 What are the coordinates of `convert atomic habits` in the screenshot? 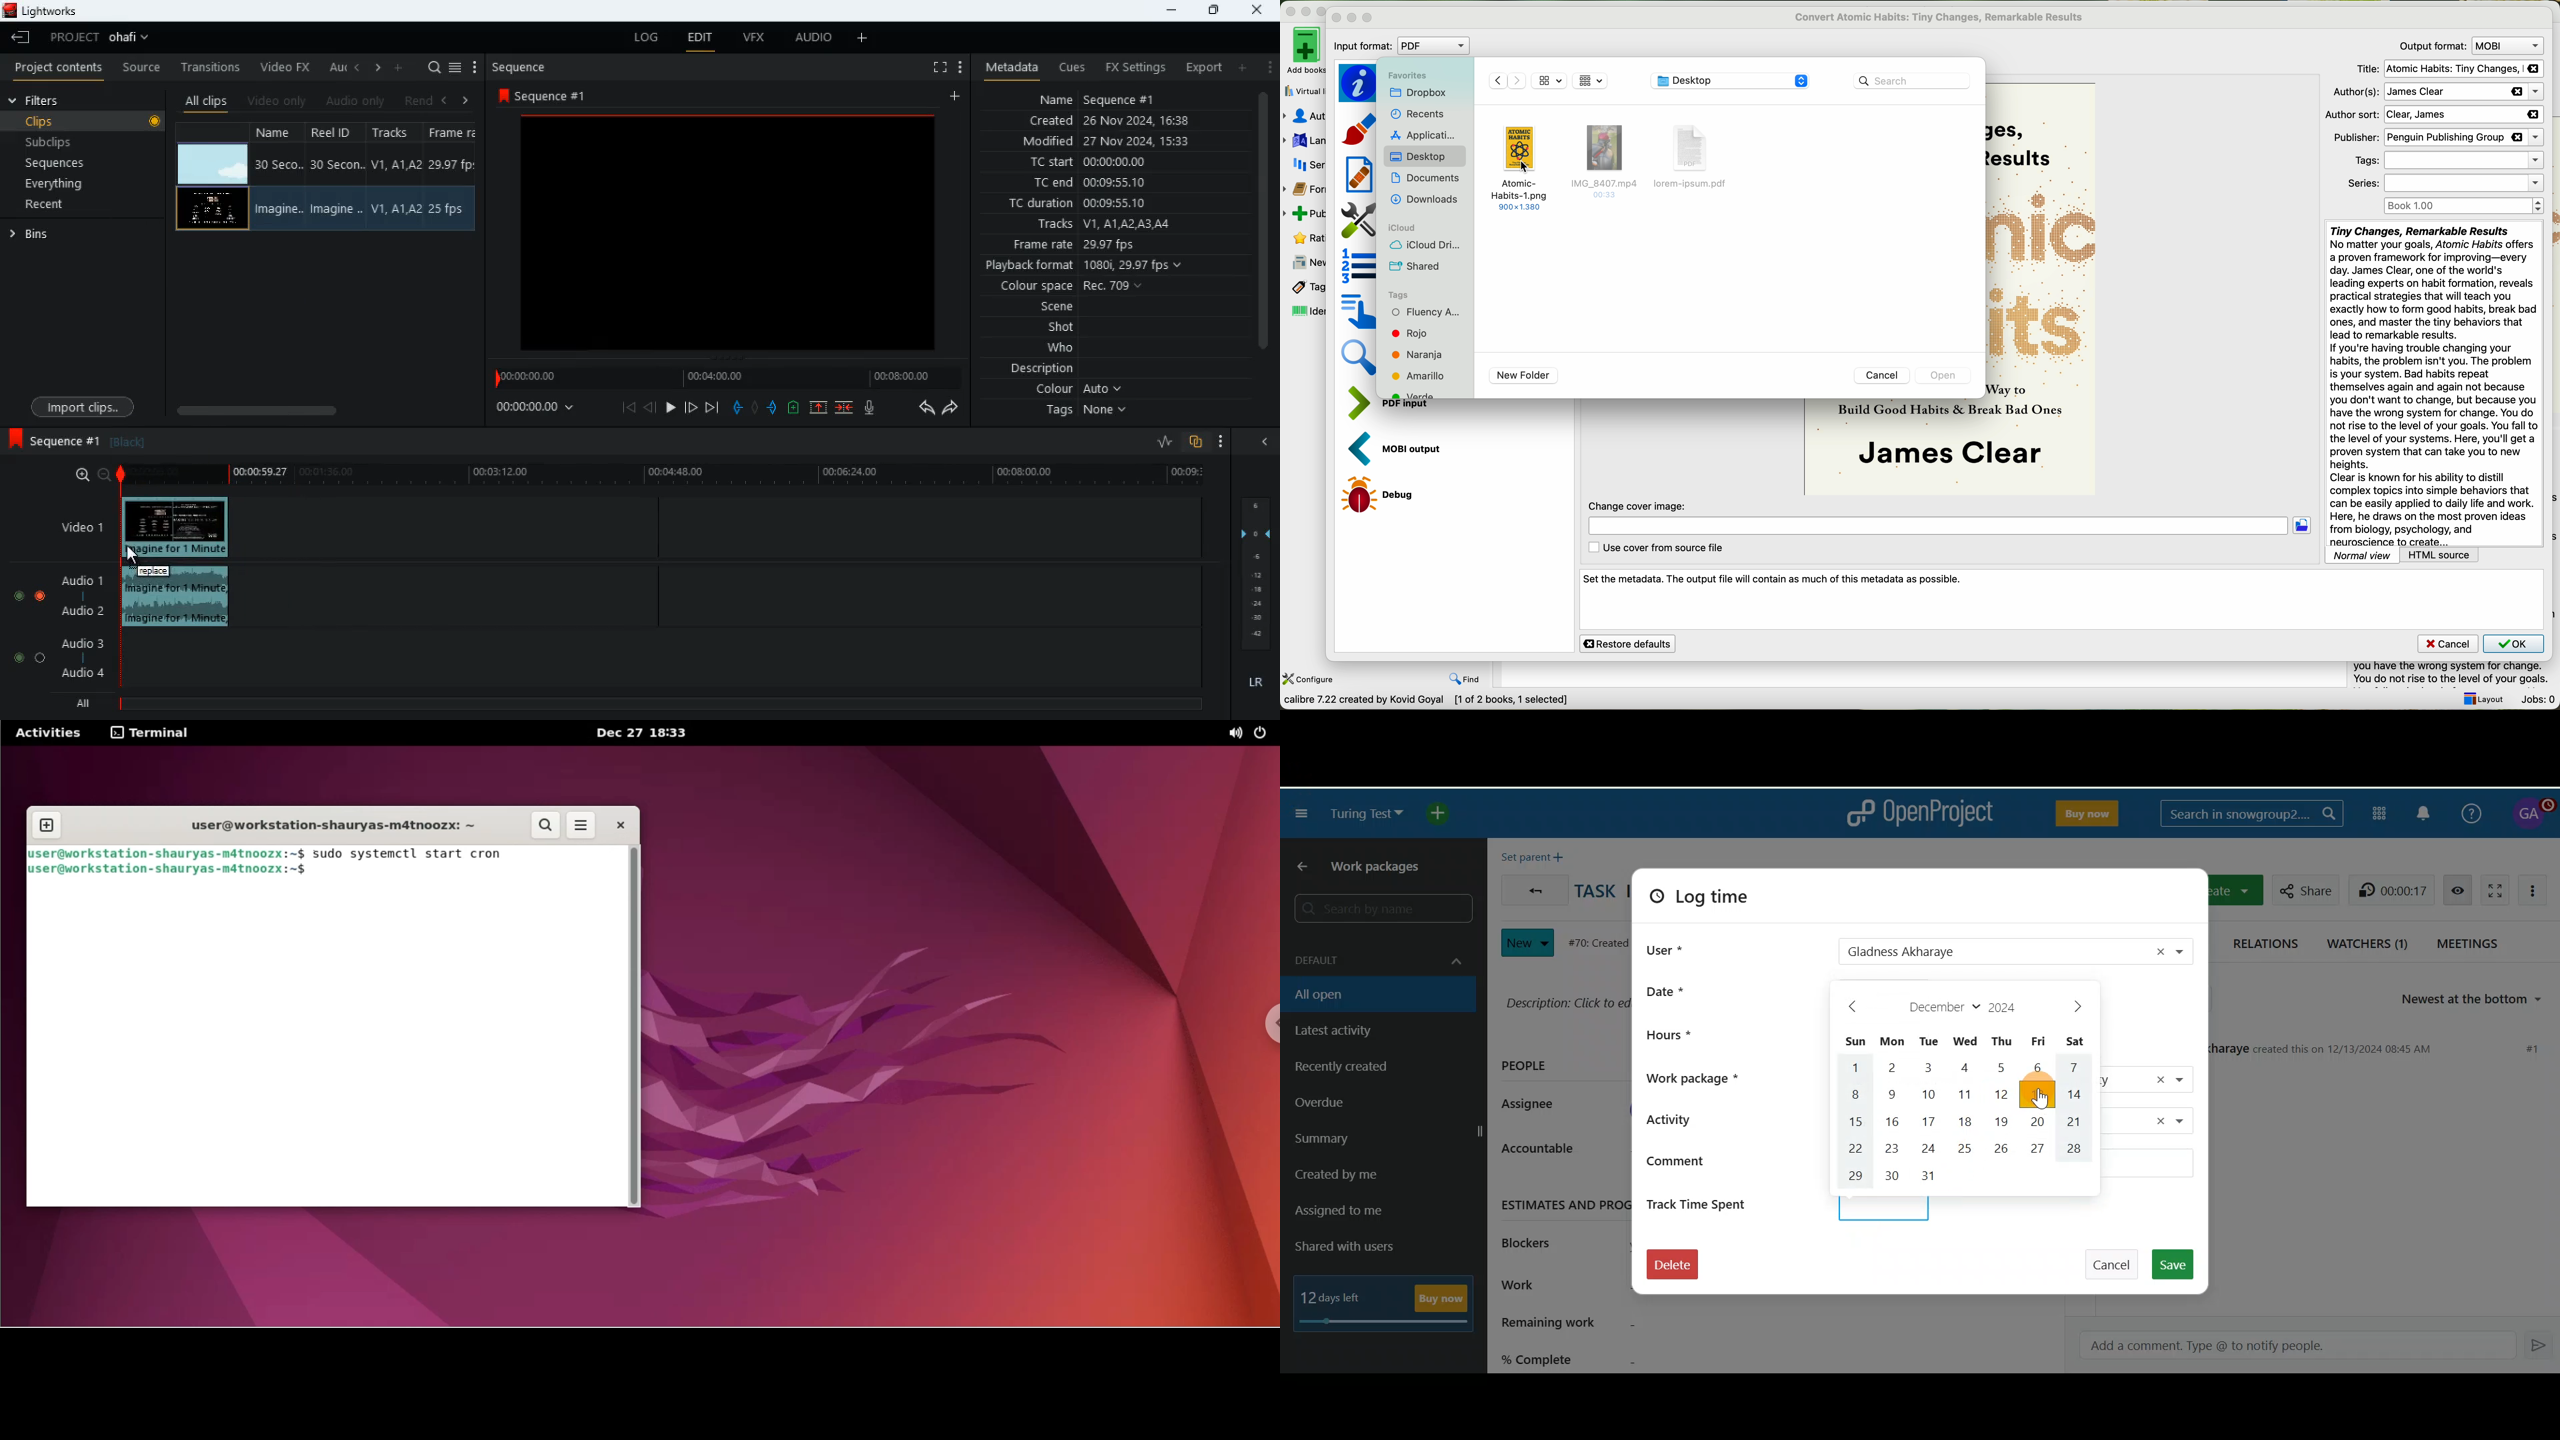 It's located at (1941, 17).